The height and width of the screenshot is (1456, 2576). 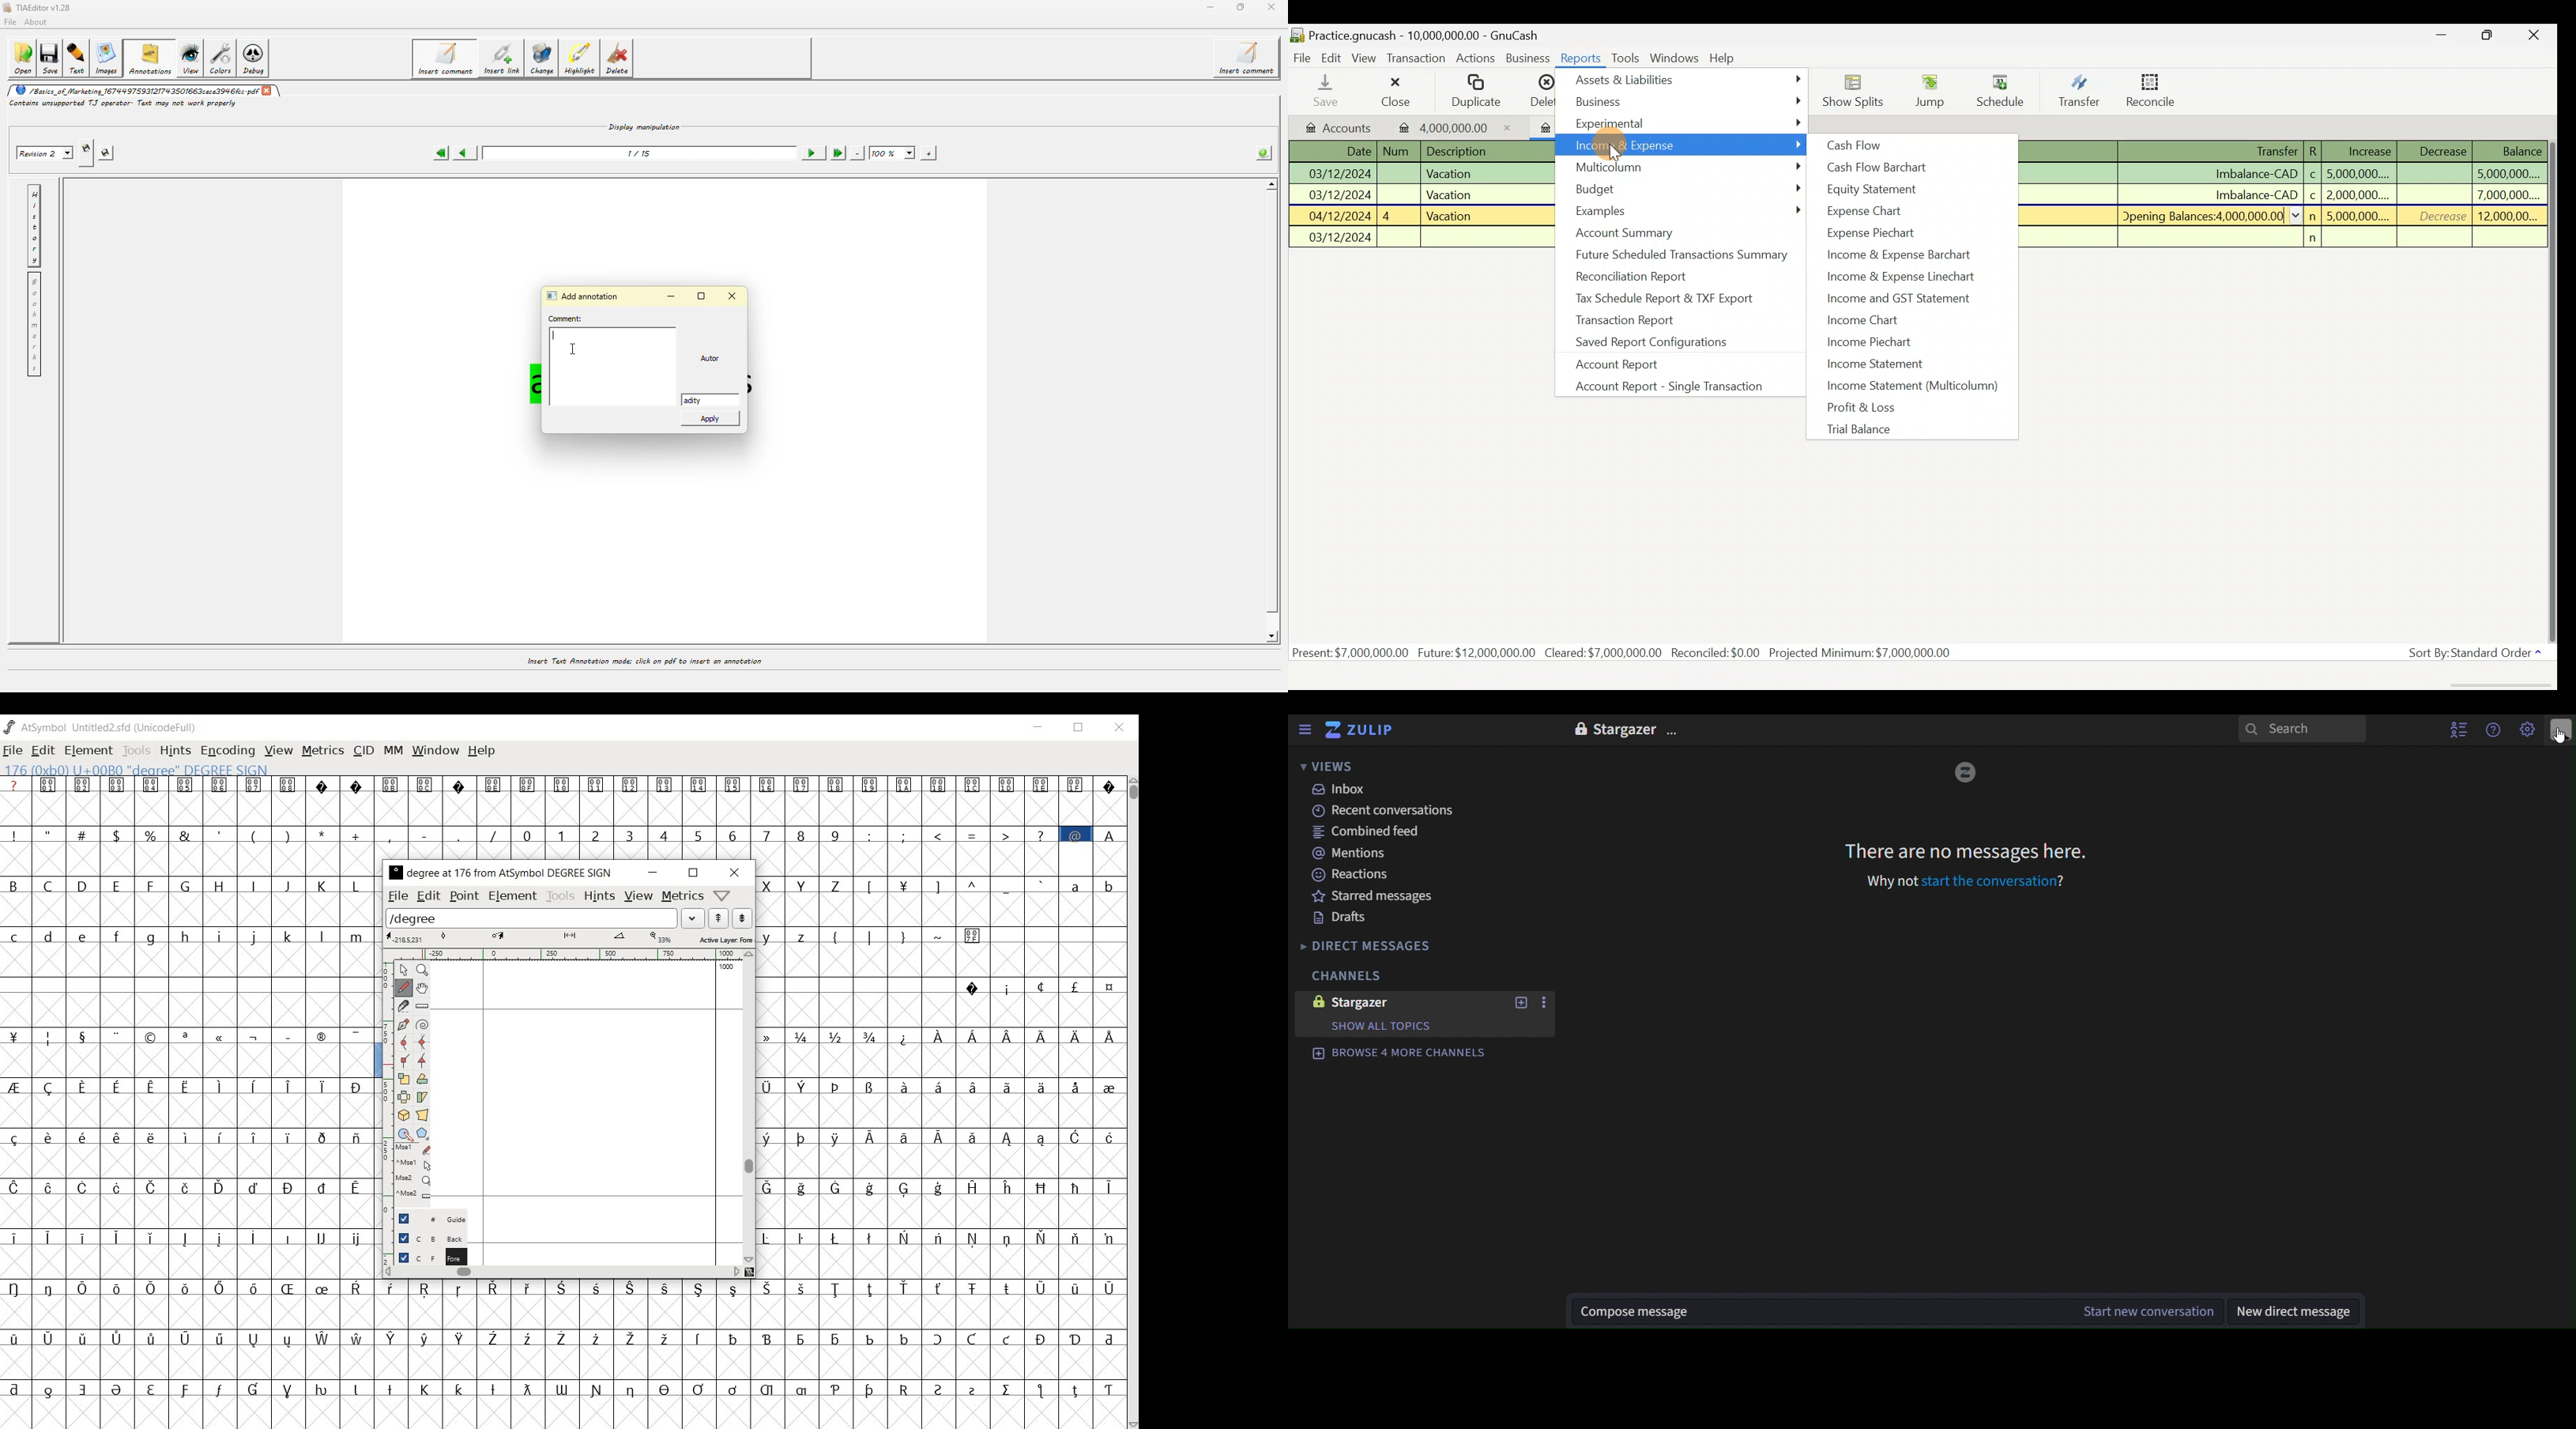 What do you see at coordinates (1625, 652) in the screenshot?
I see `Present: $7,000,000.00 Future: $12,000,000.00 Cleared:$7,000,000.00 Recondiled:$0.00 Projected Minimum: $7,000,000.00` at bounding box center [1625, 652].